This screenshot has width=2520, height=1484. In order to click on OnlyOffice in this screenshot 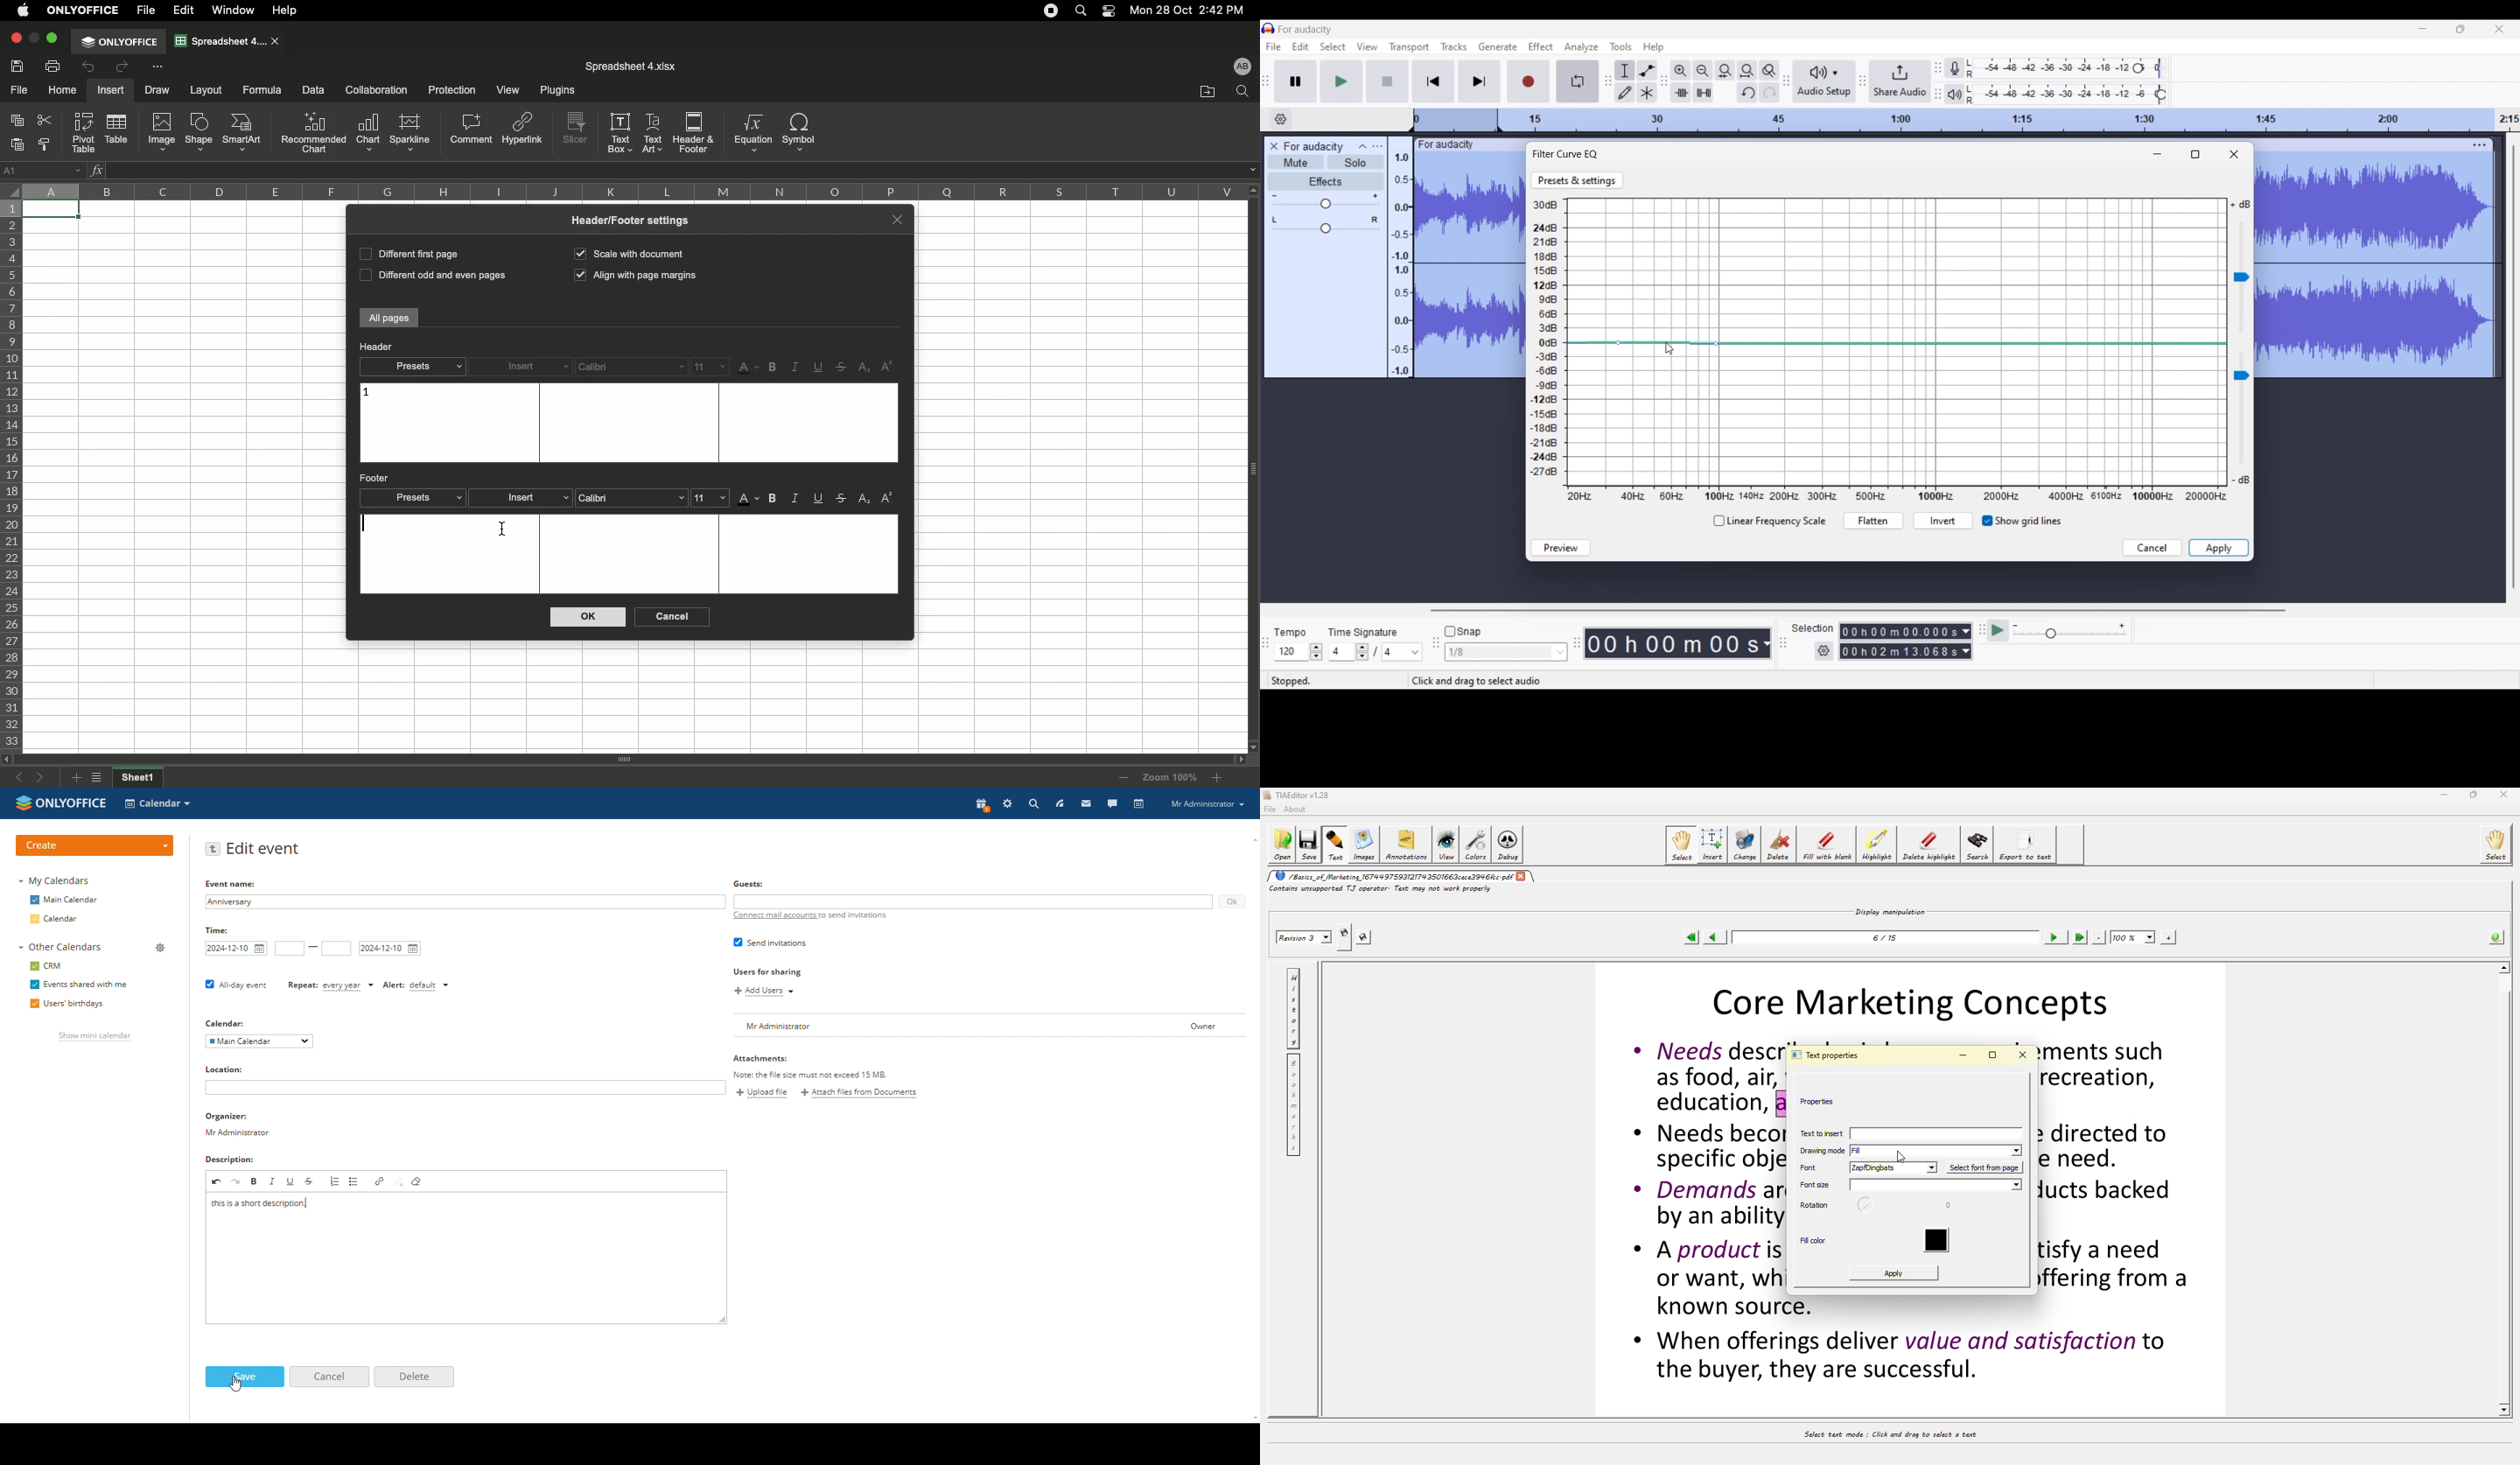, I will do `click(84, 11)`.